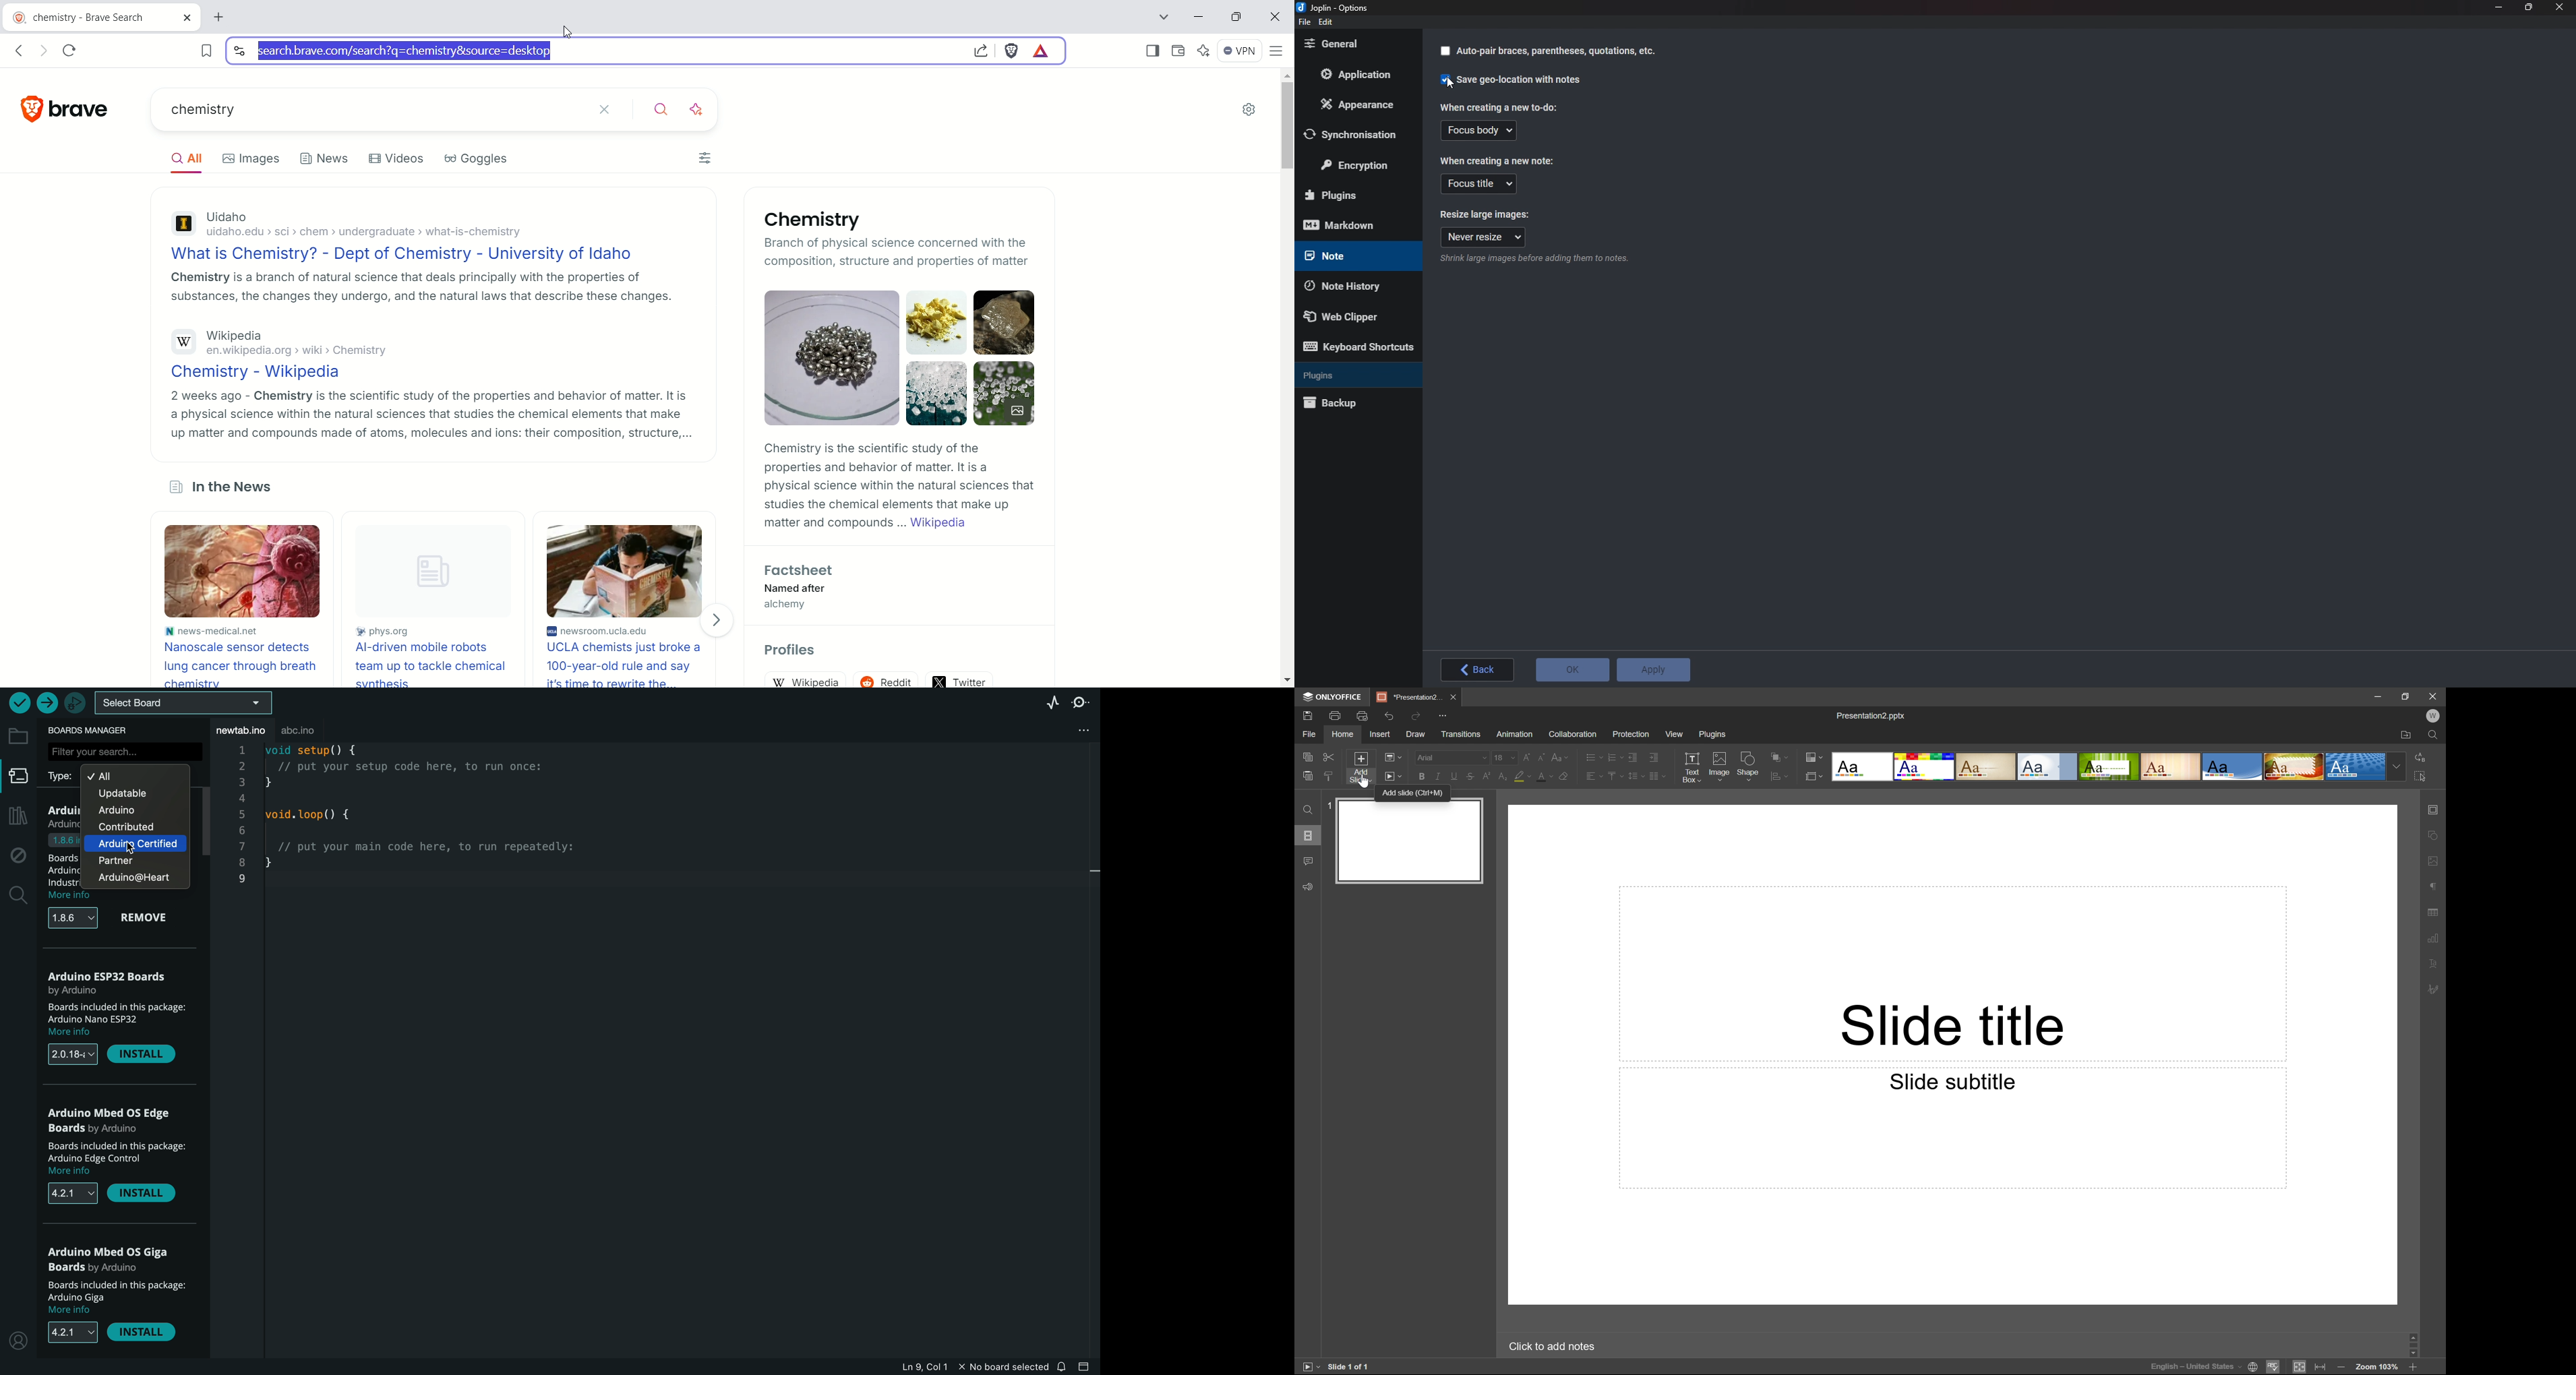 The image size is (2576, 1400). I want to click on close, so click(2560, 7).